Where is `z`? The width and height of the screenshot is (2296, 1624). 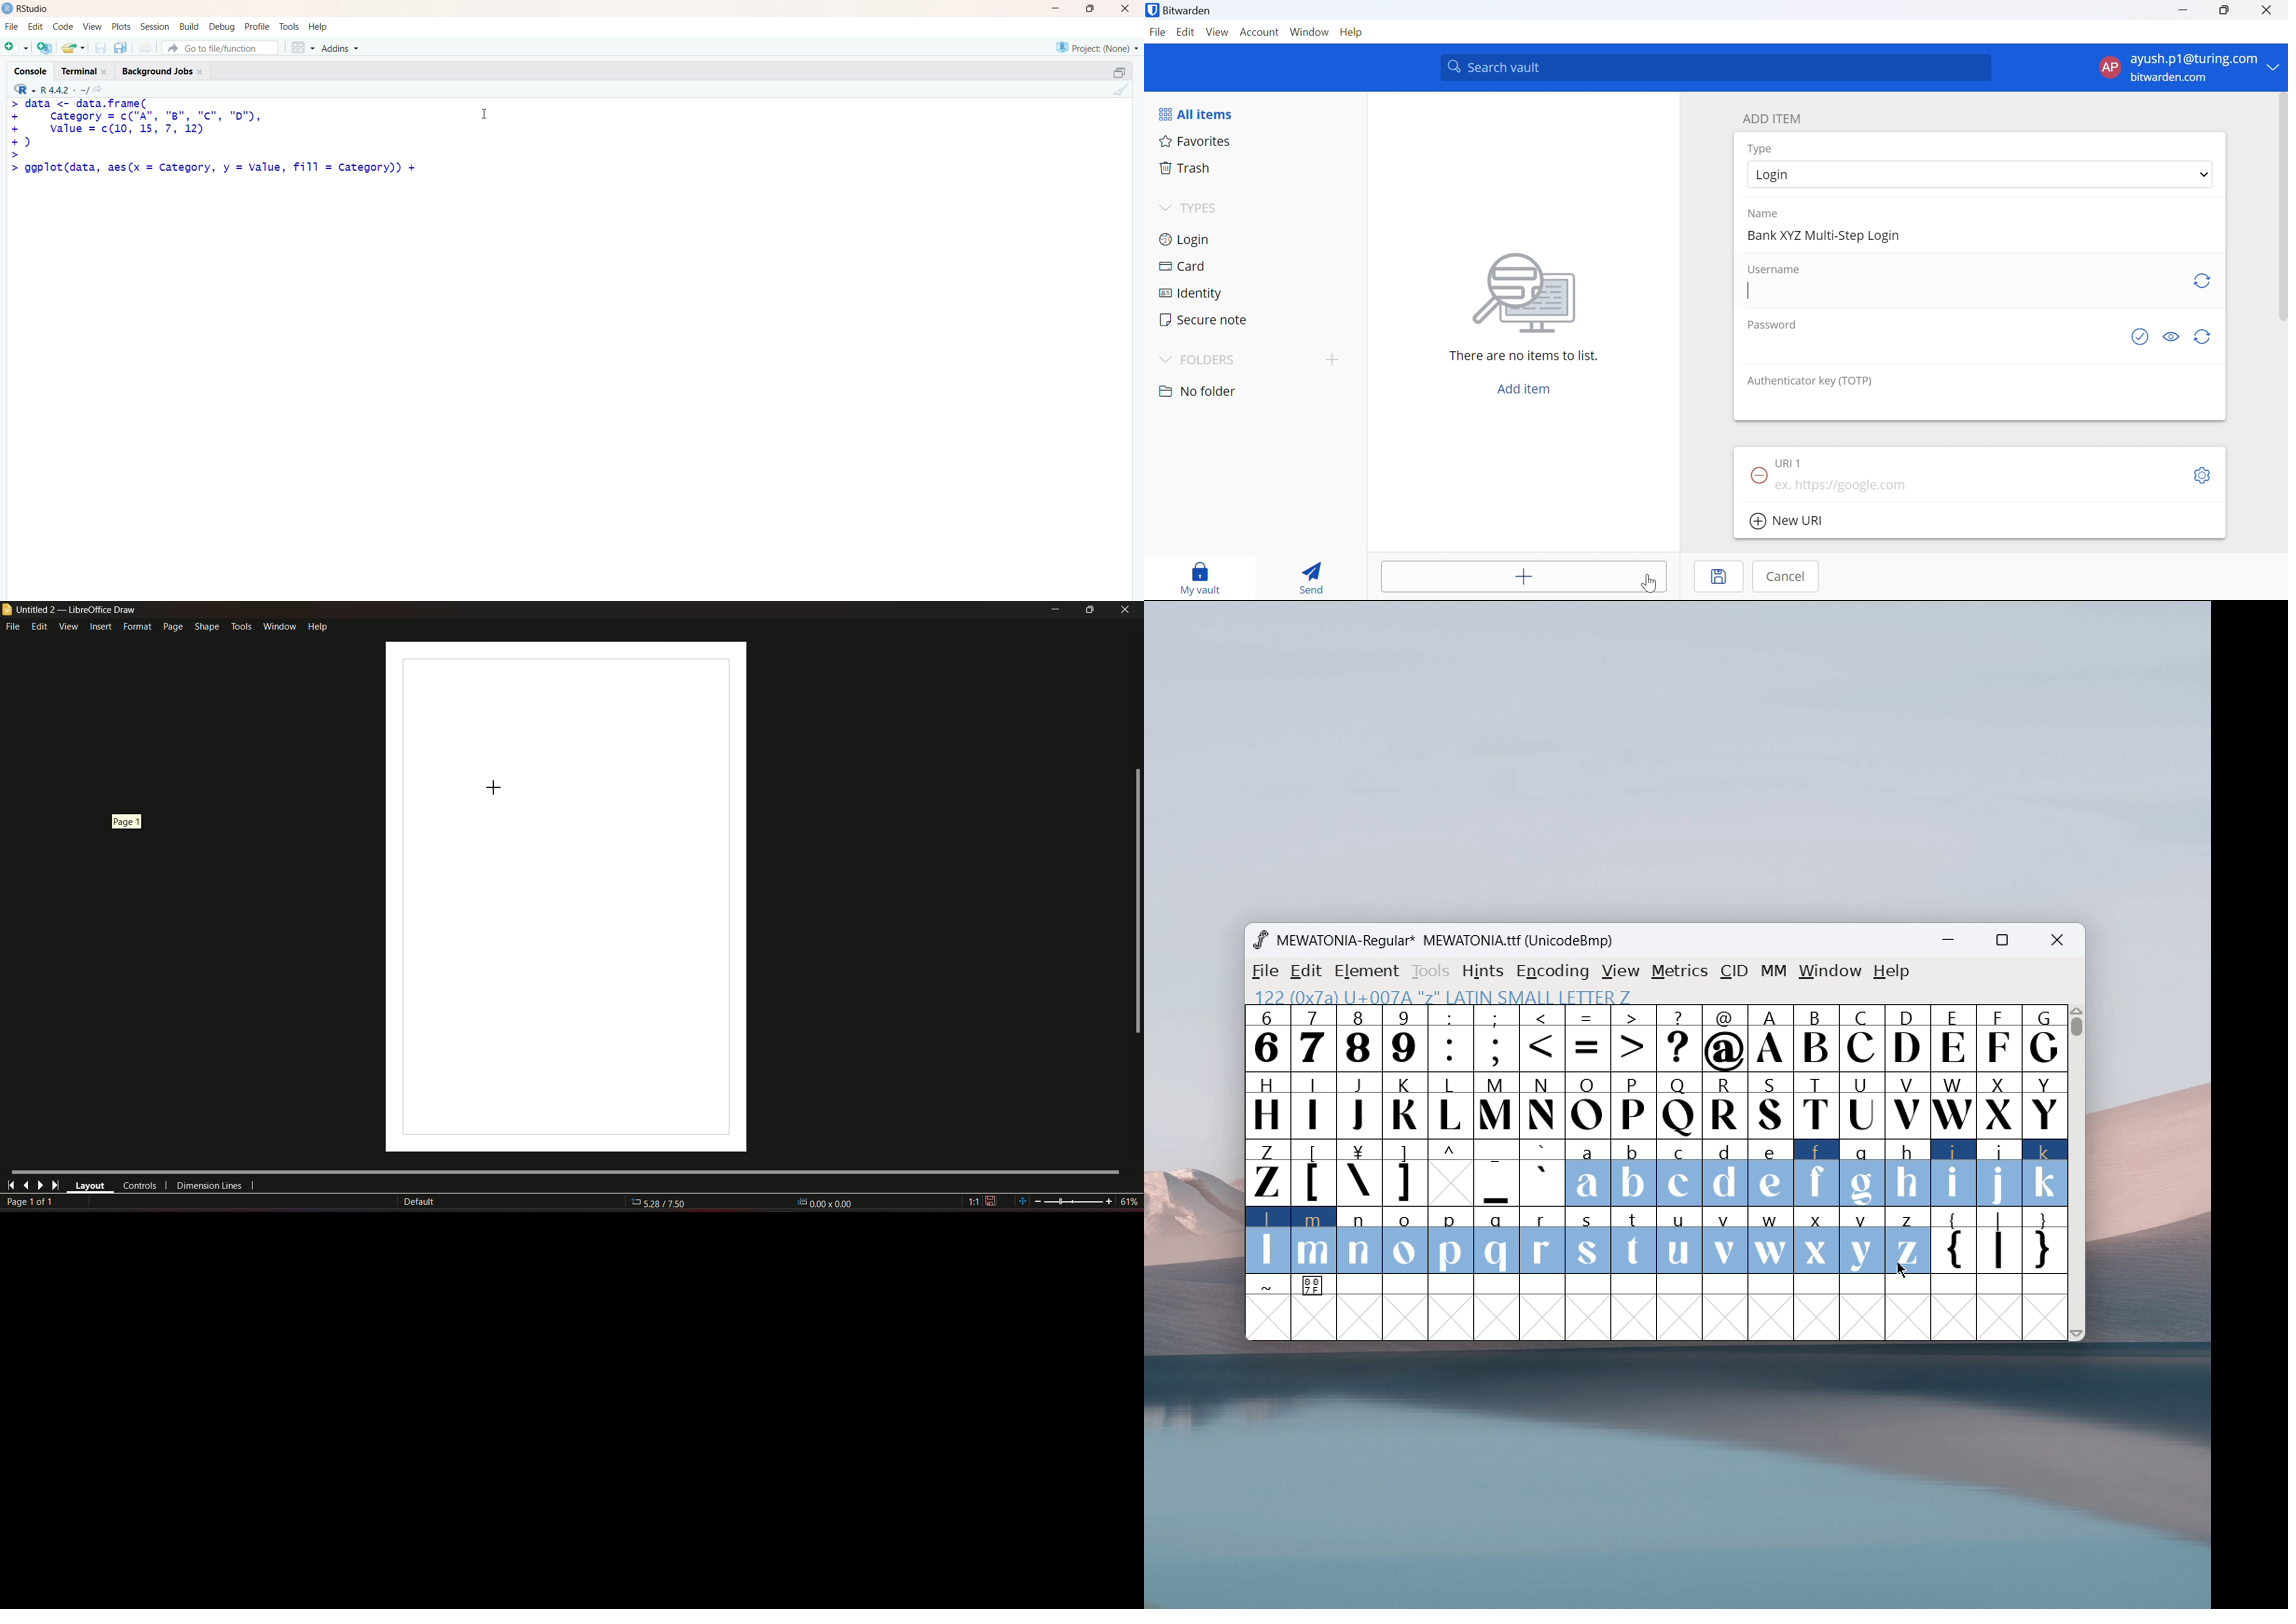
z is located at coordinates (1907, 1240).